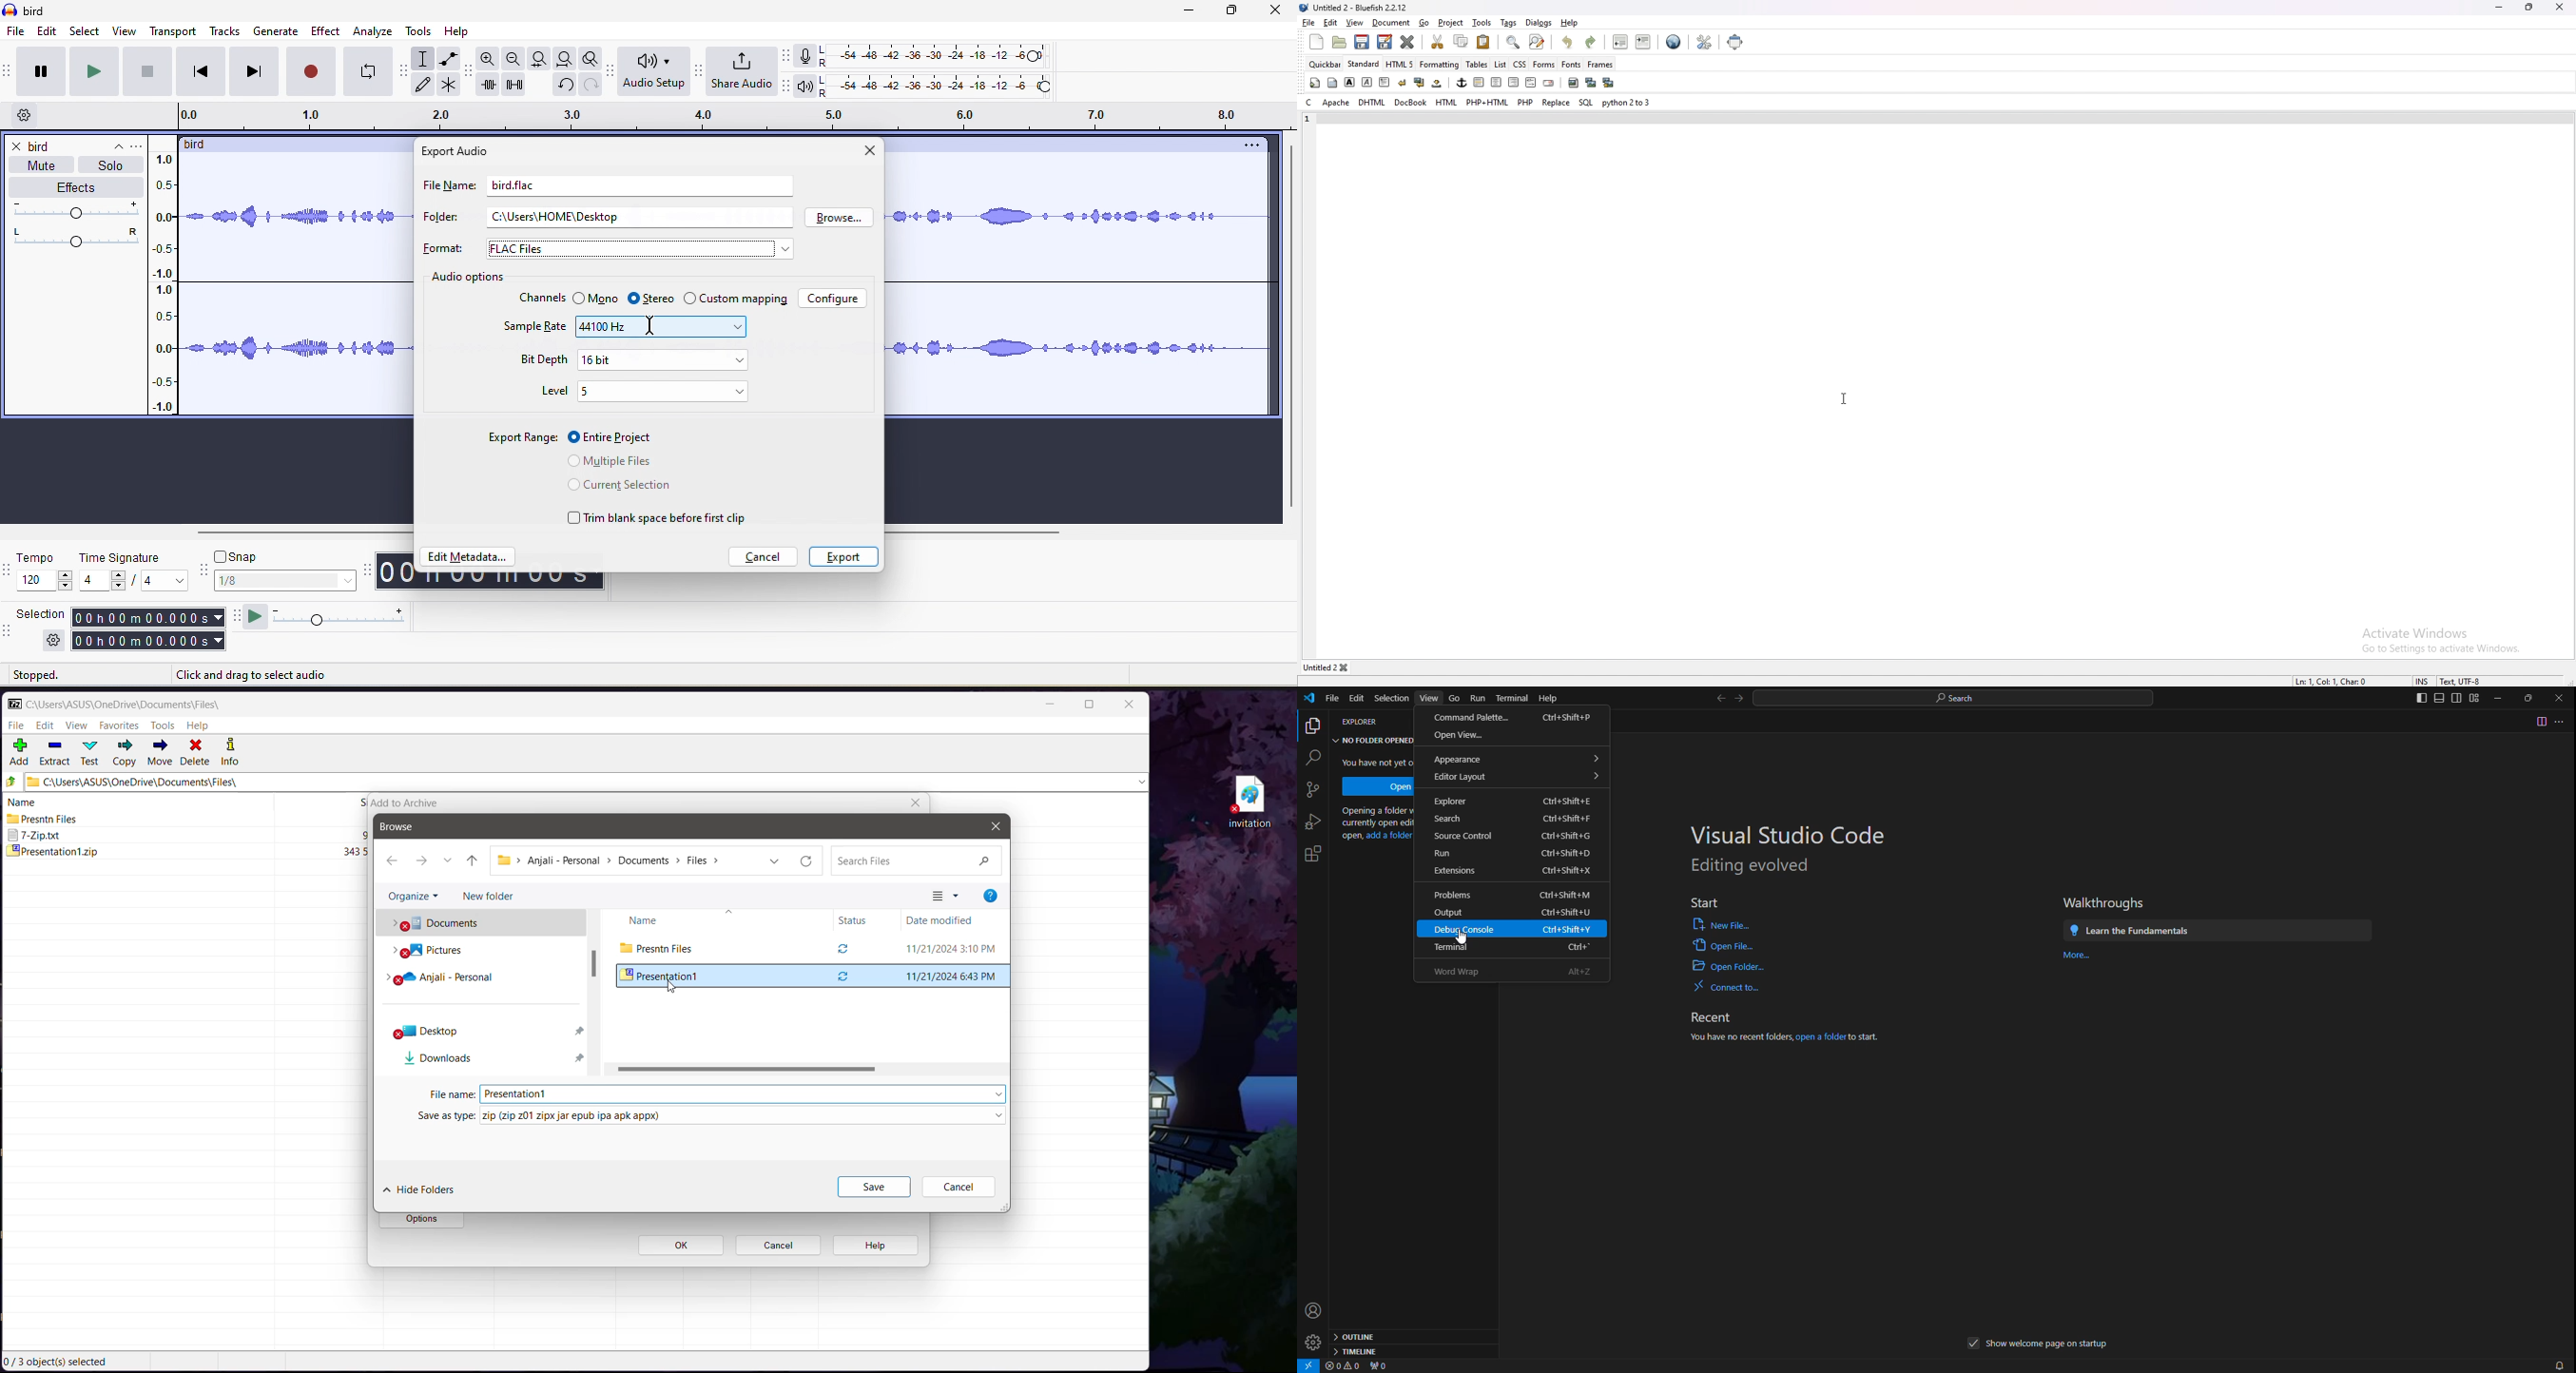 This screenshot has height=1400, width=2576. What do you see at coordinates (1052, 705) in the screenshot?
I see `Minimize` at bounding box center [1052, 705].